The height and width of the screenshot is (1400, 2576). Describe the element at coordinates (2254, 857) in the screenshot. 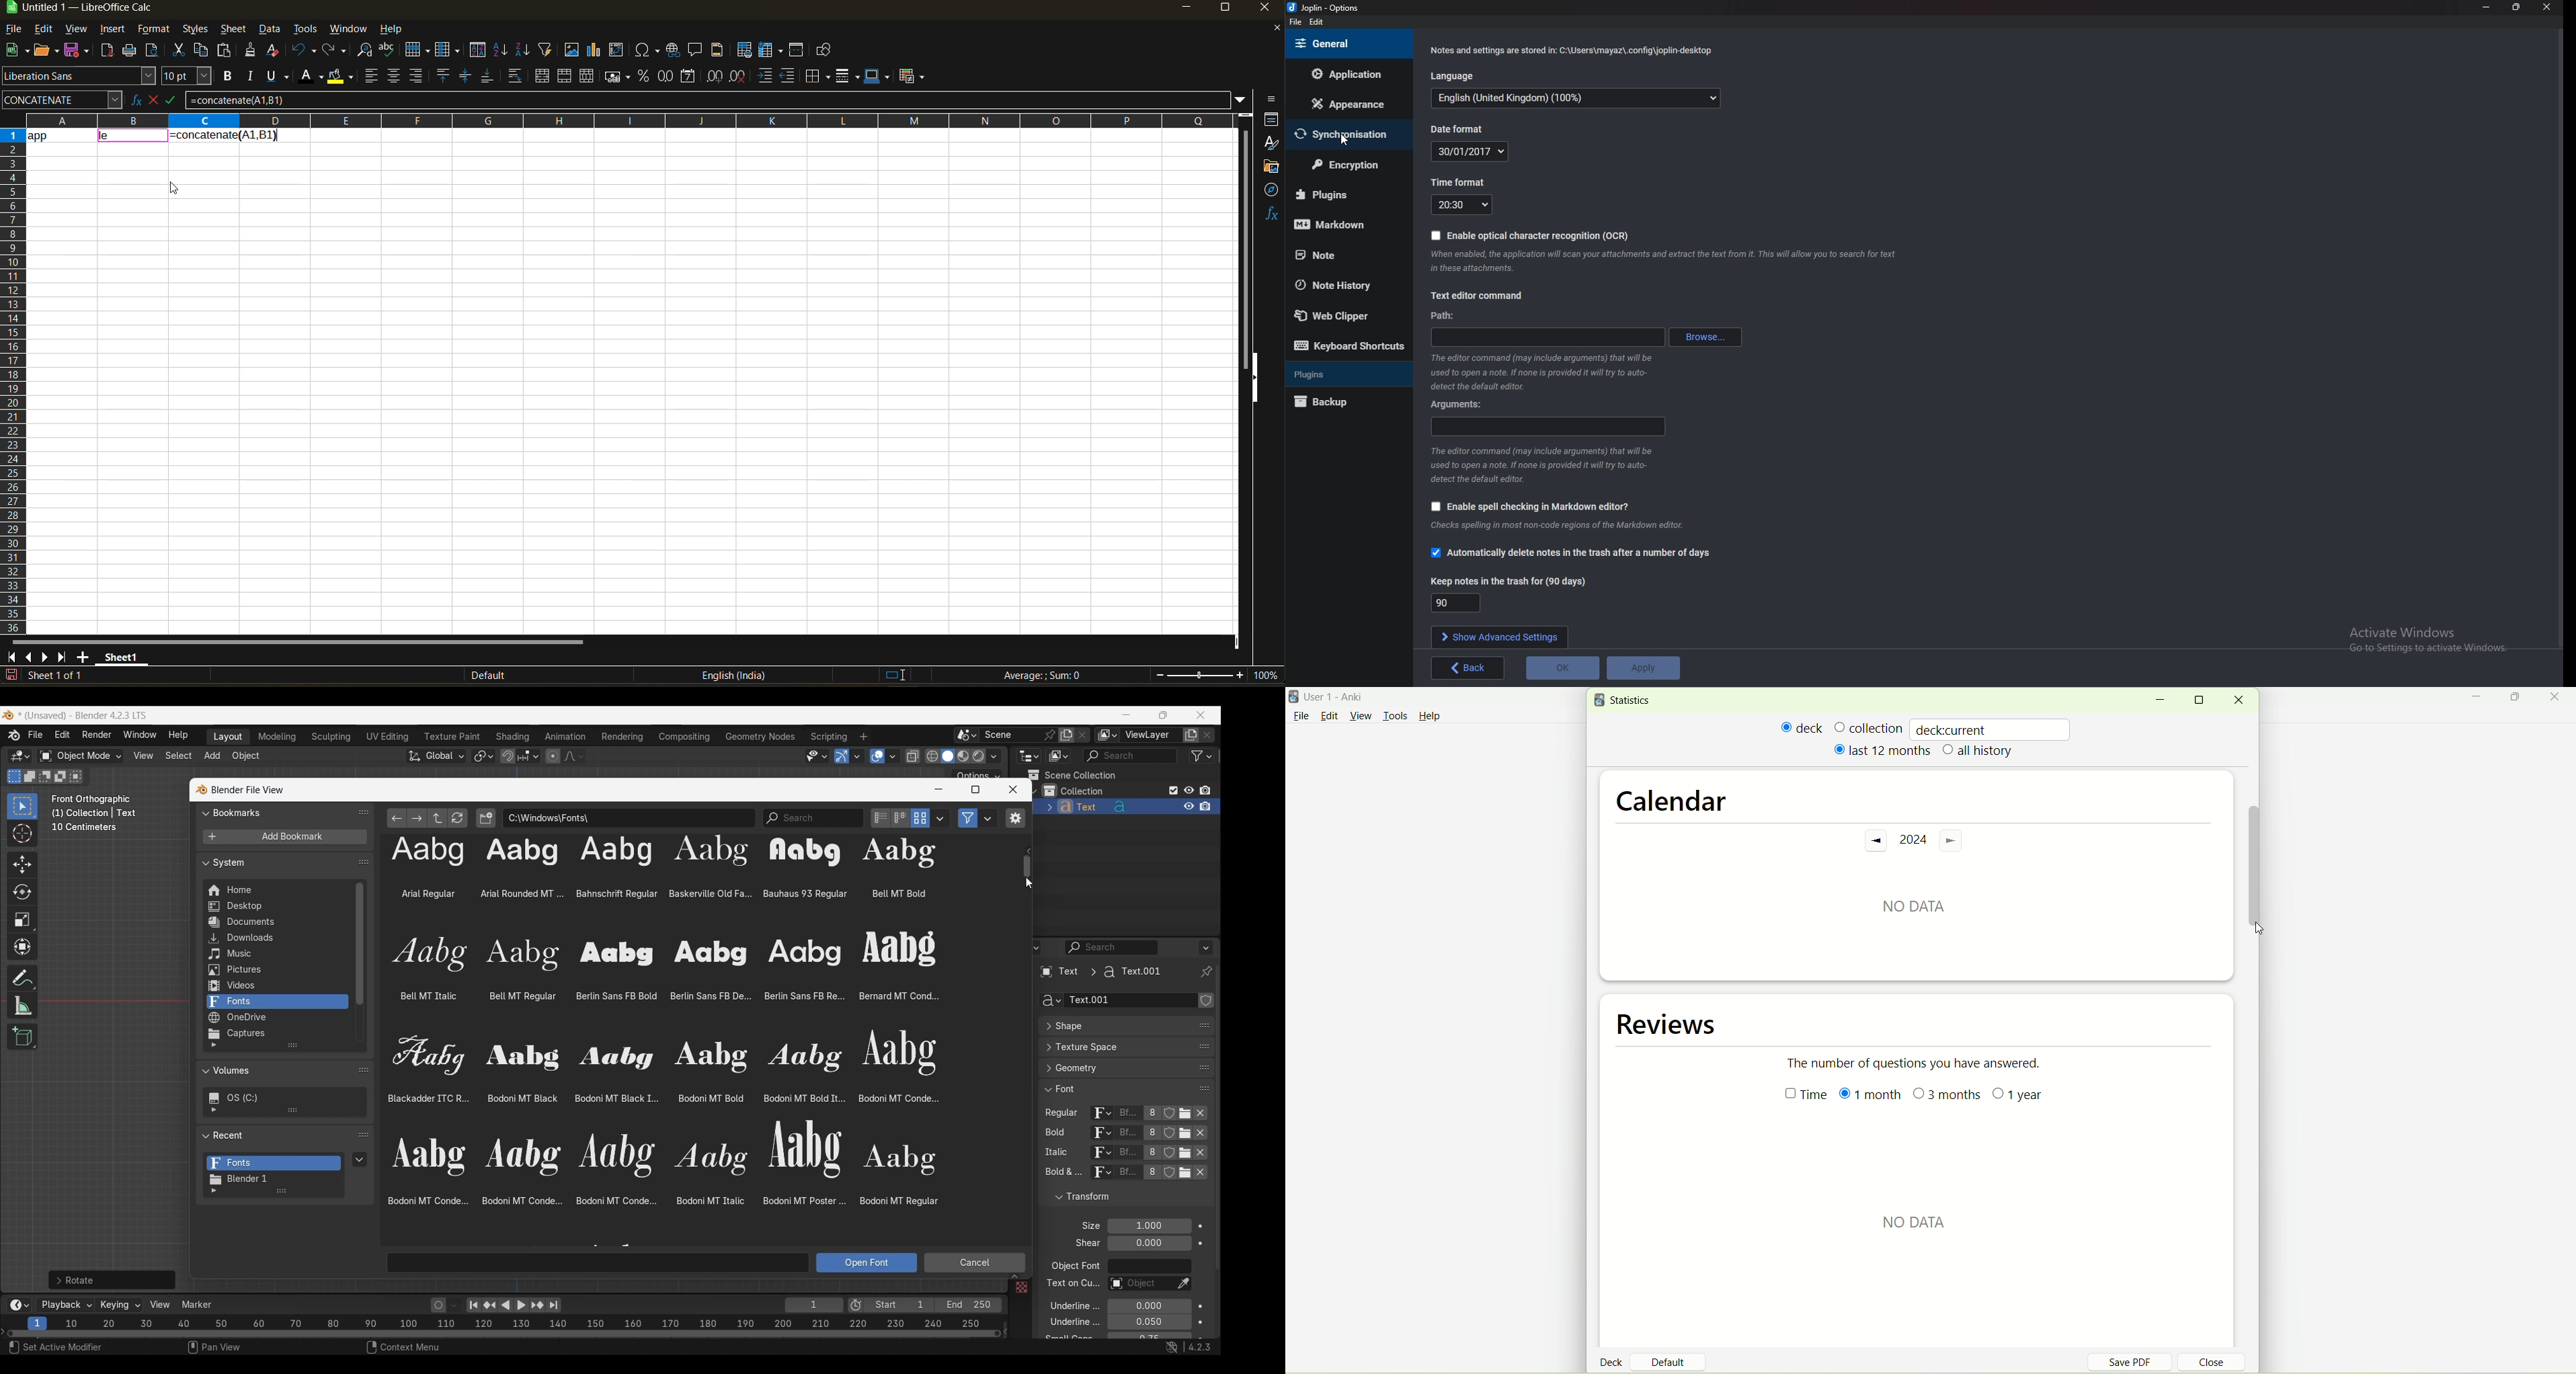

I see `vertical scroll bar` at that location.